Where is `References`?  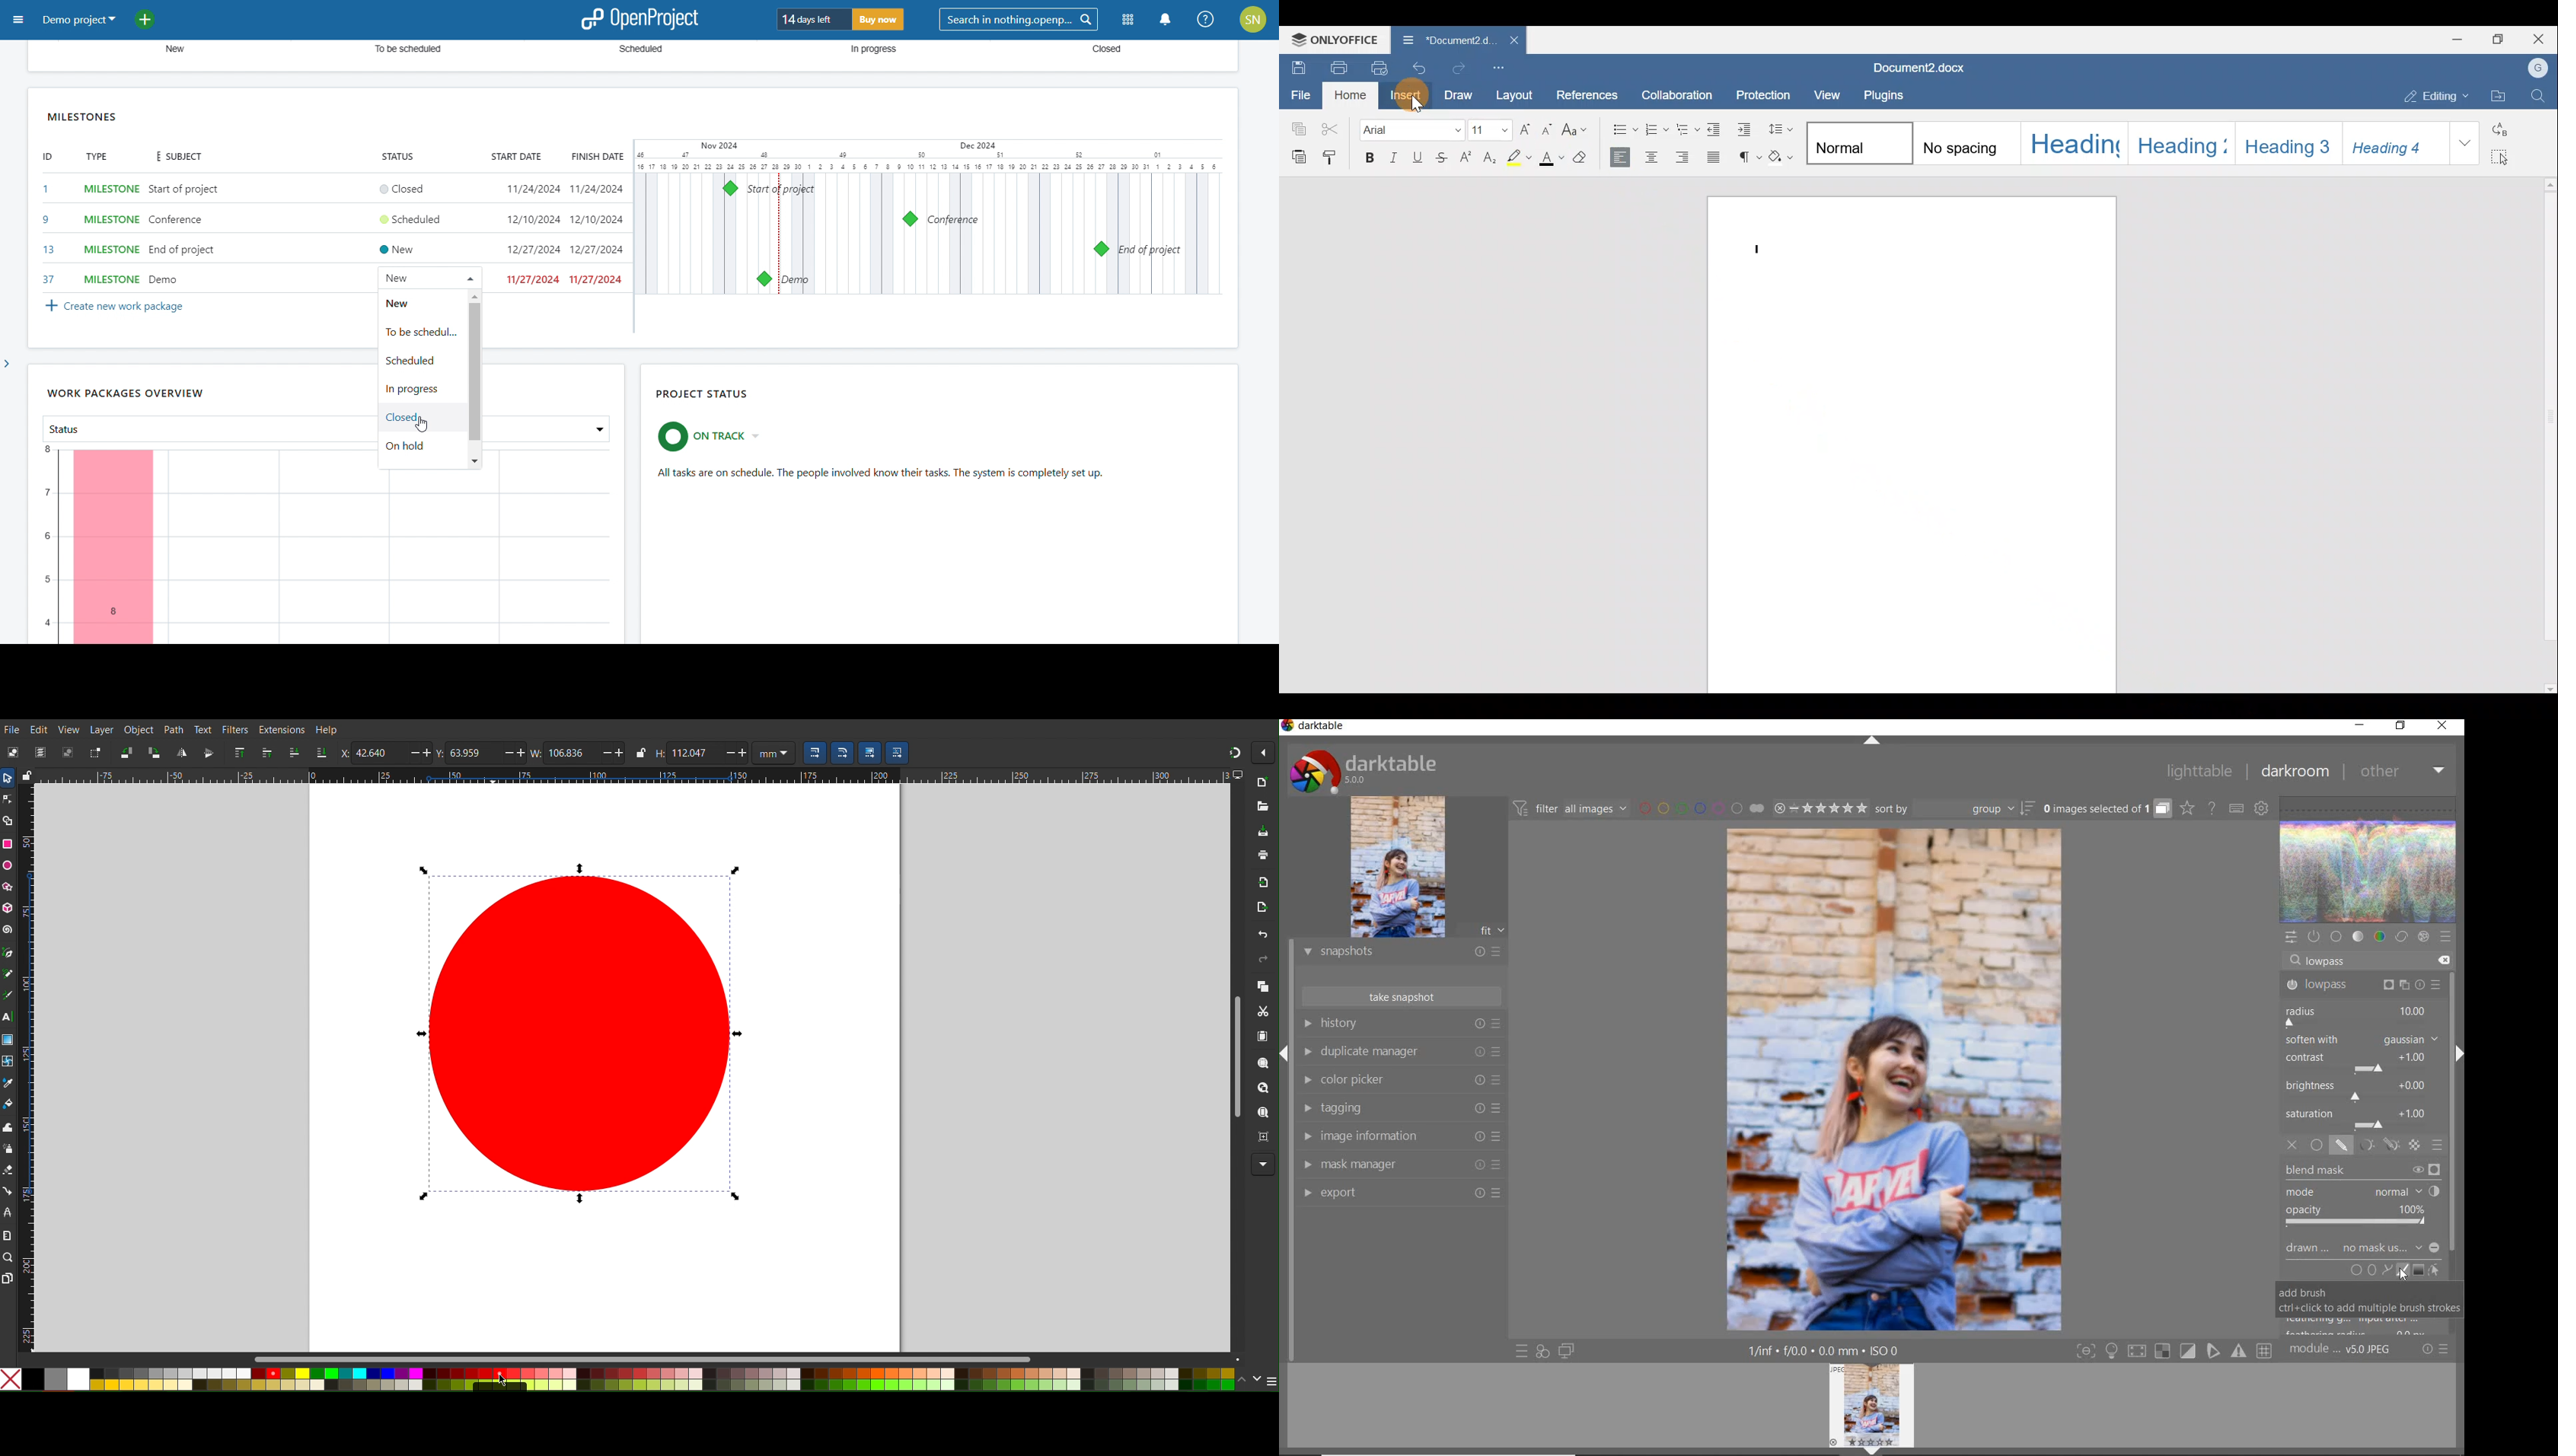
References is located at coordinates (1585, 95).